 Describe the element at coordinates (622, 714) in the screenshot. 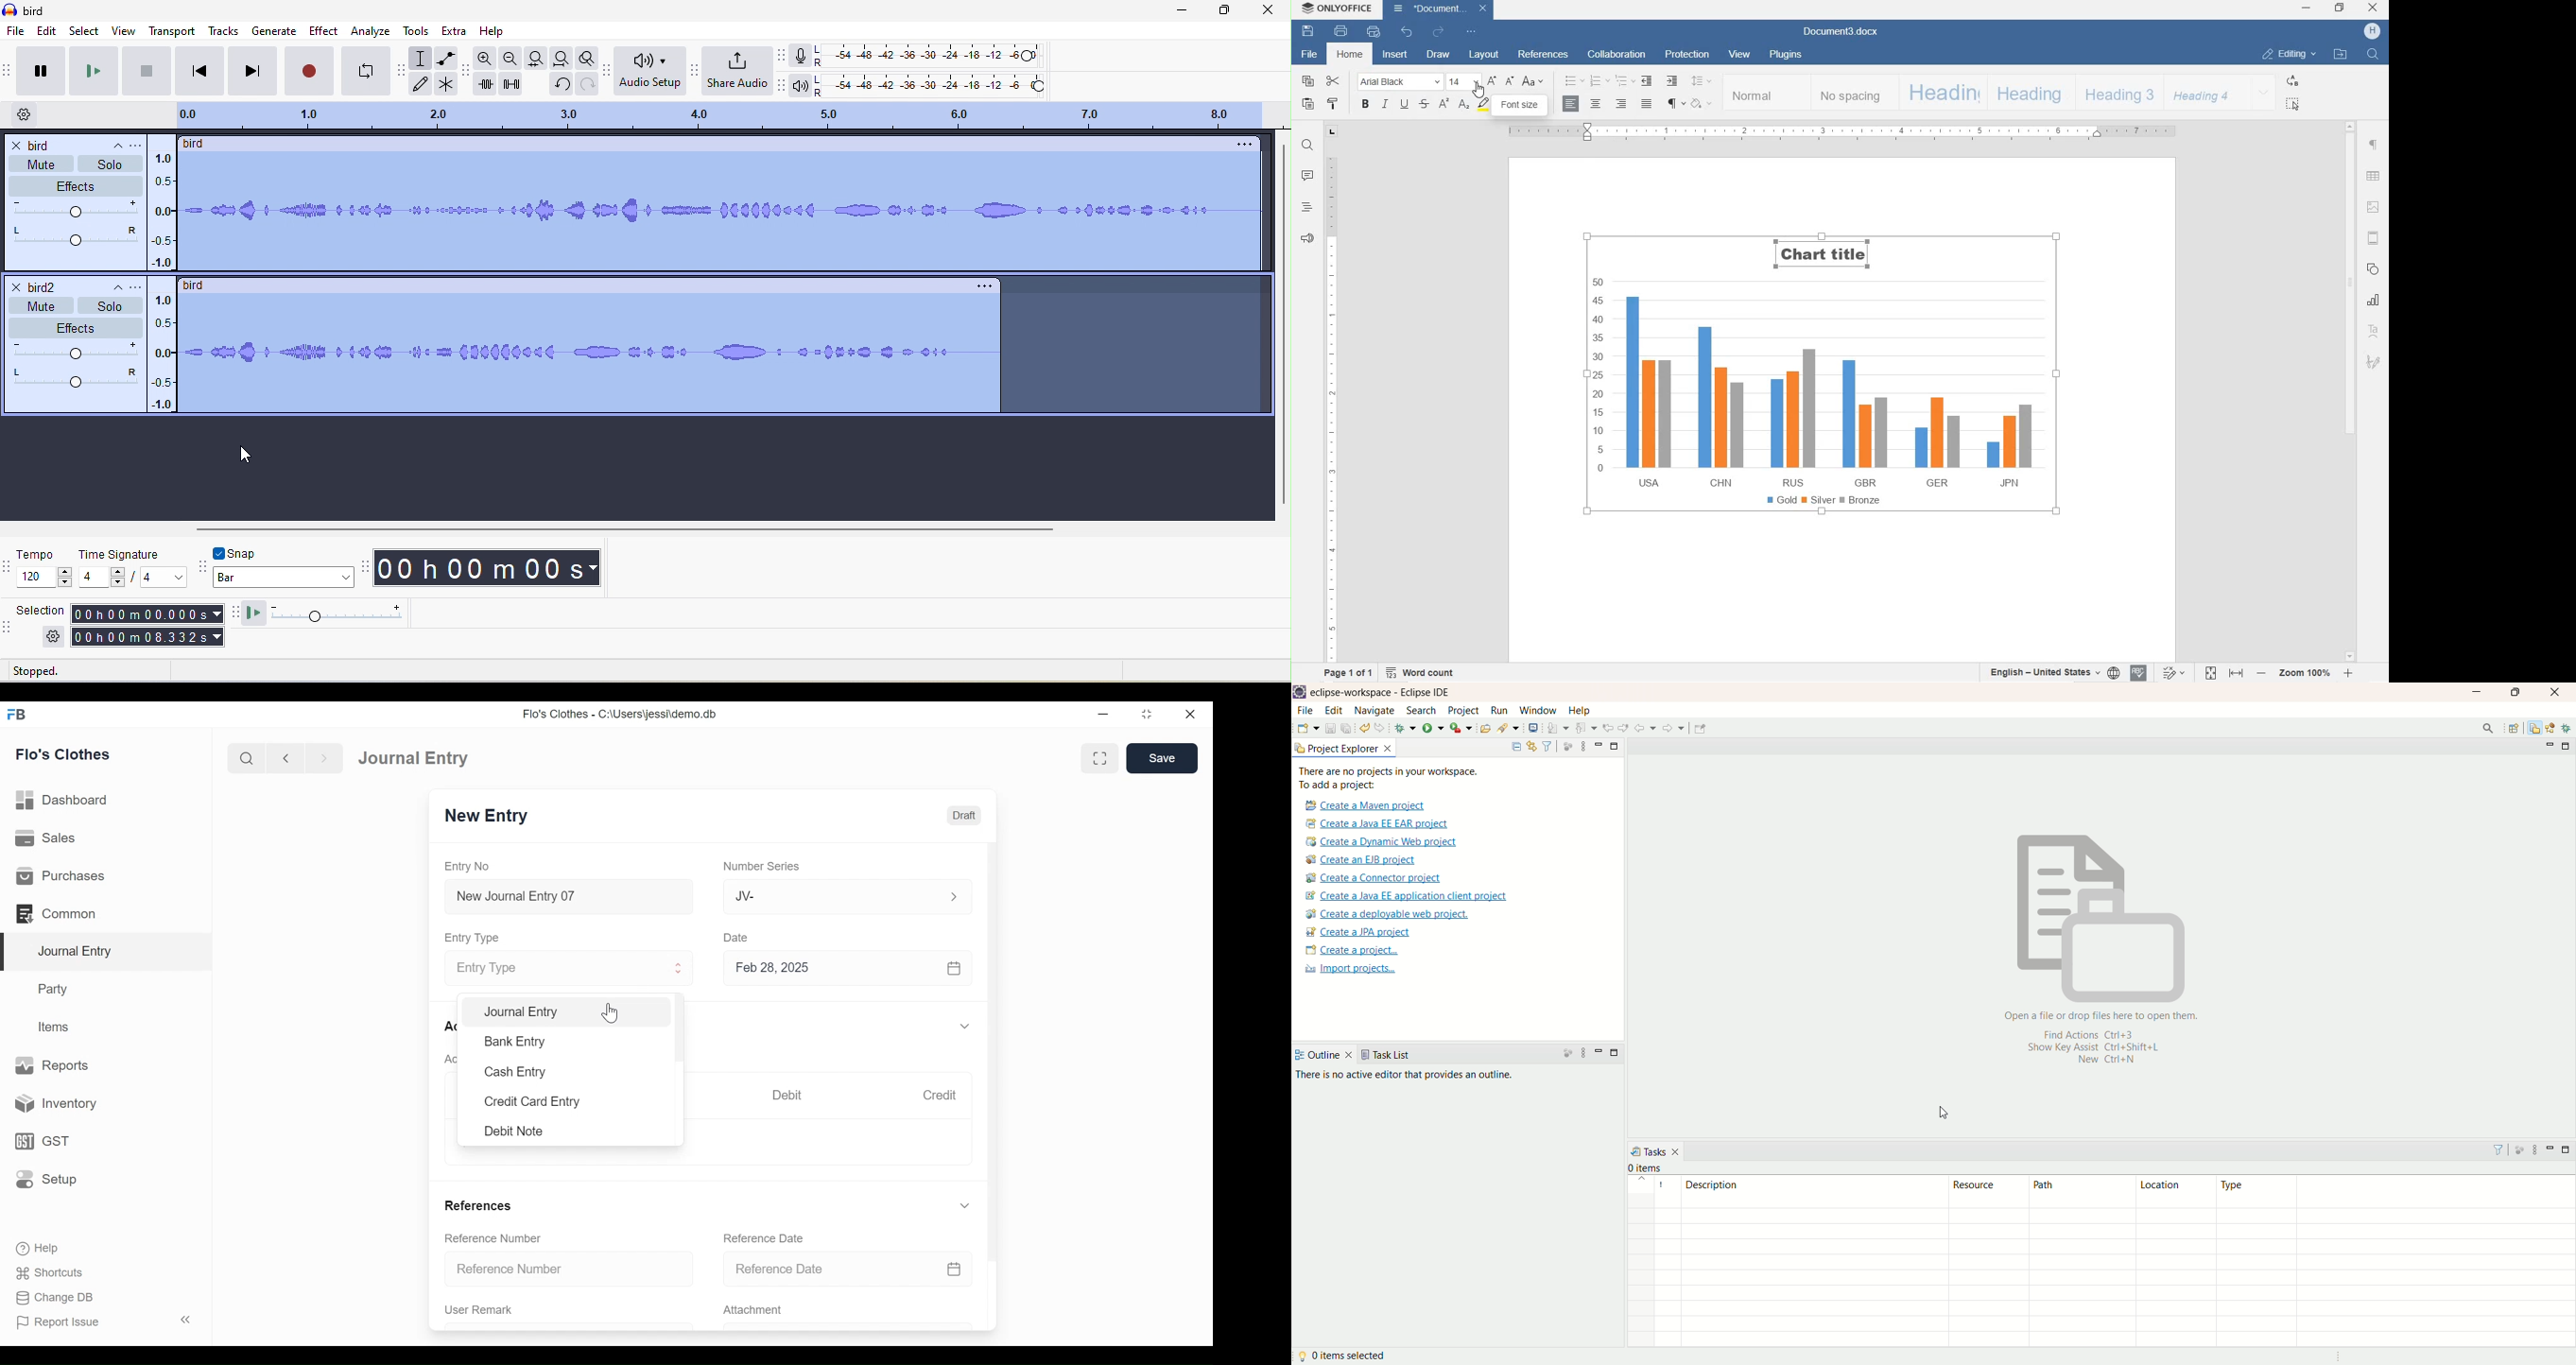

I see `Flo's Clothes - C:\Users\jessi\demo.db` at that location.